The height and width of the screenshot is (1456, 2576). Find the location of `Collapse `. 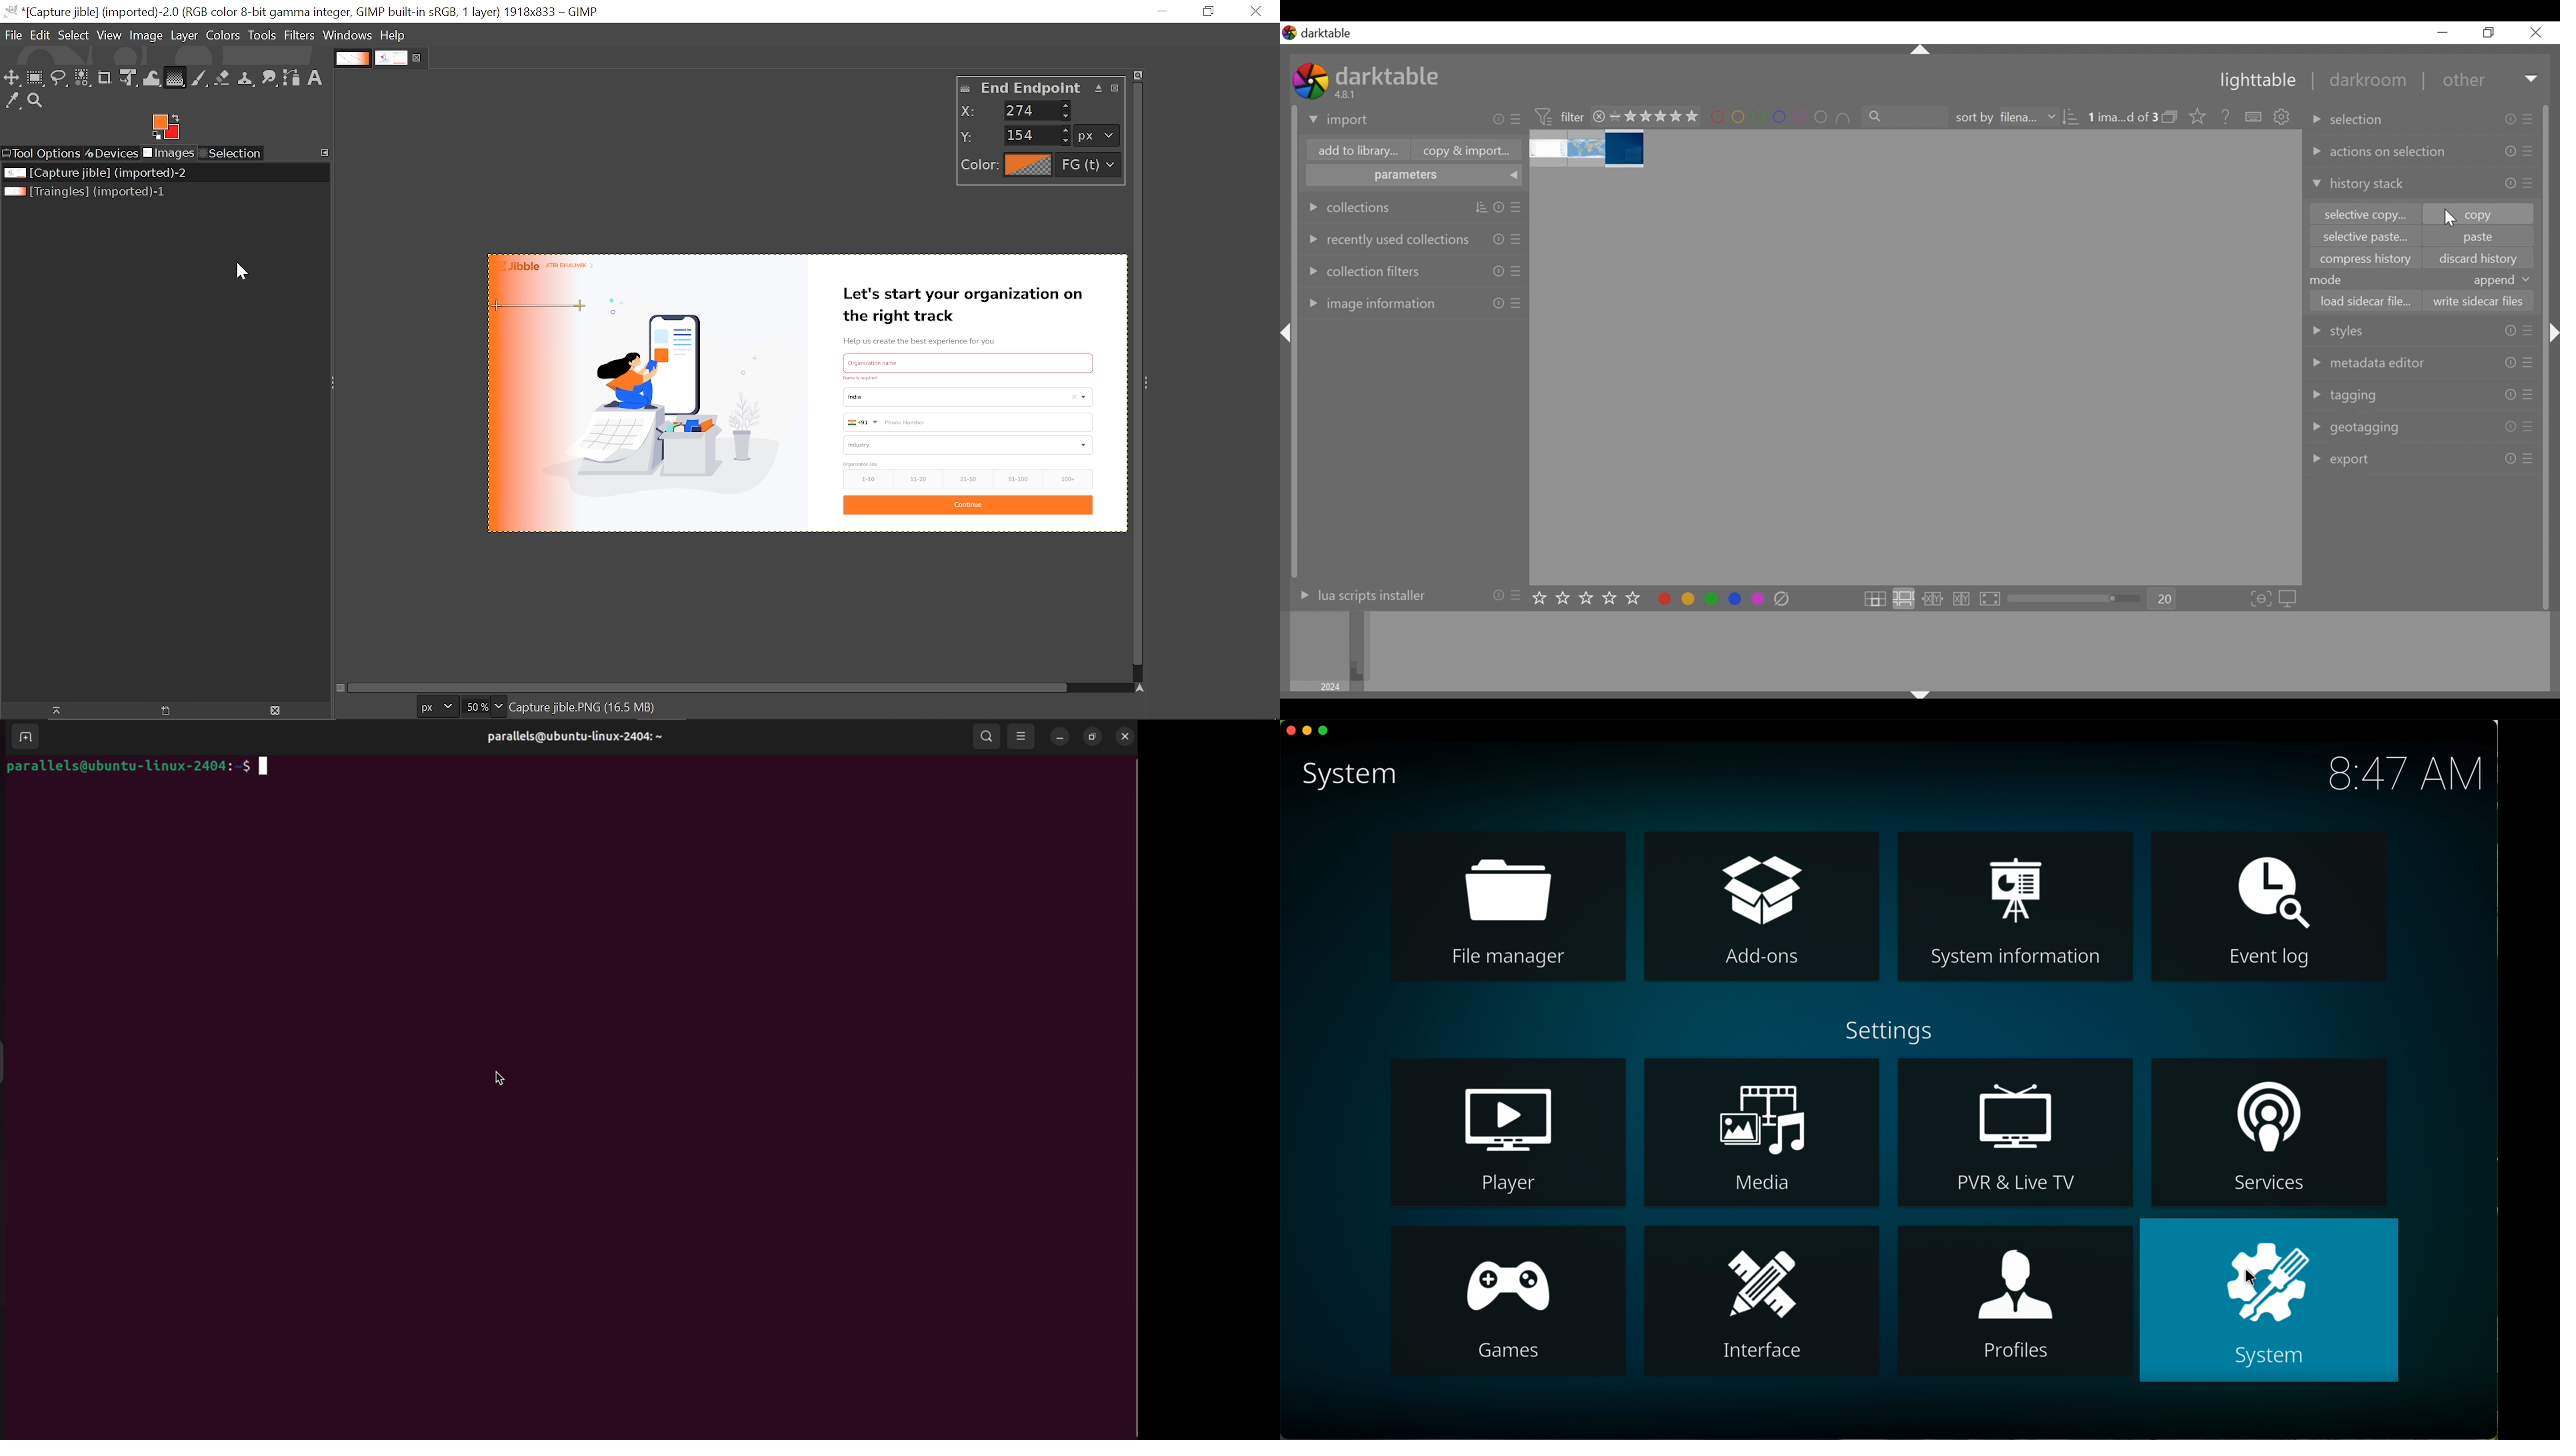

Collapse  is located at coordinates (1919, 697).